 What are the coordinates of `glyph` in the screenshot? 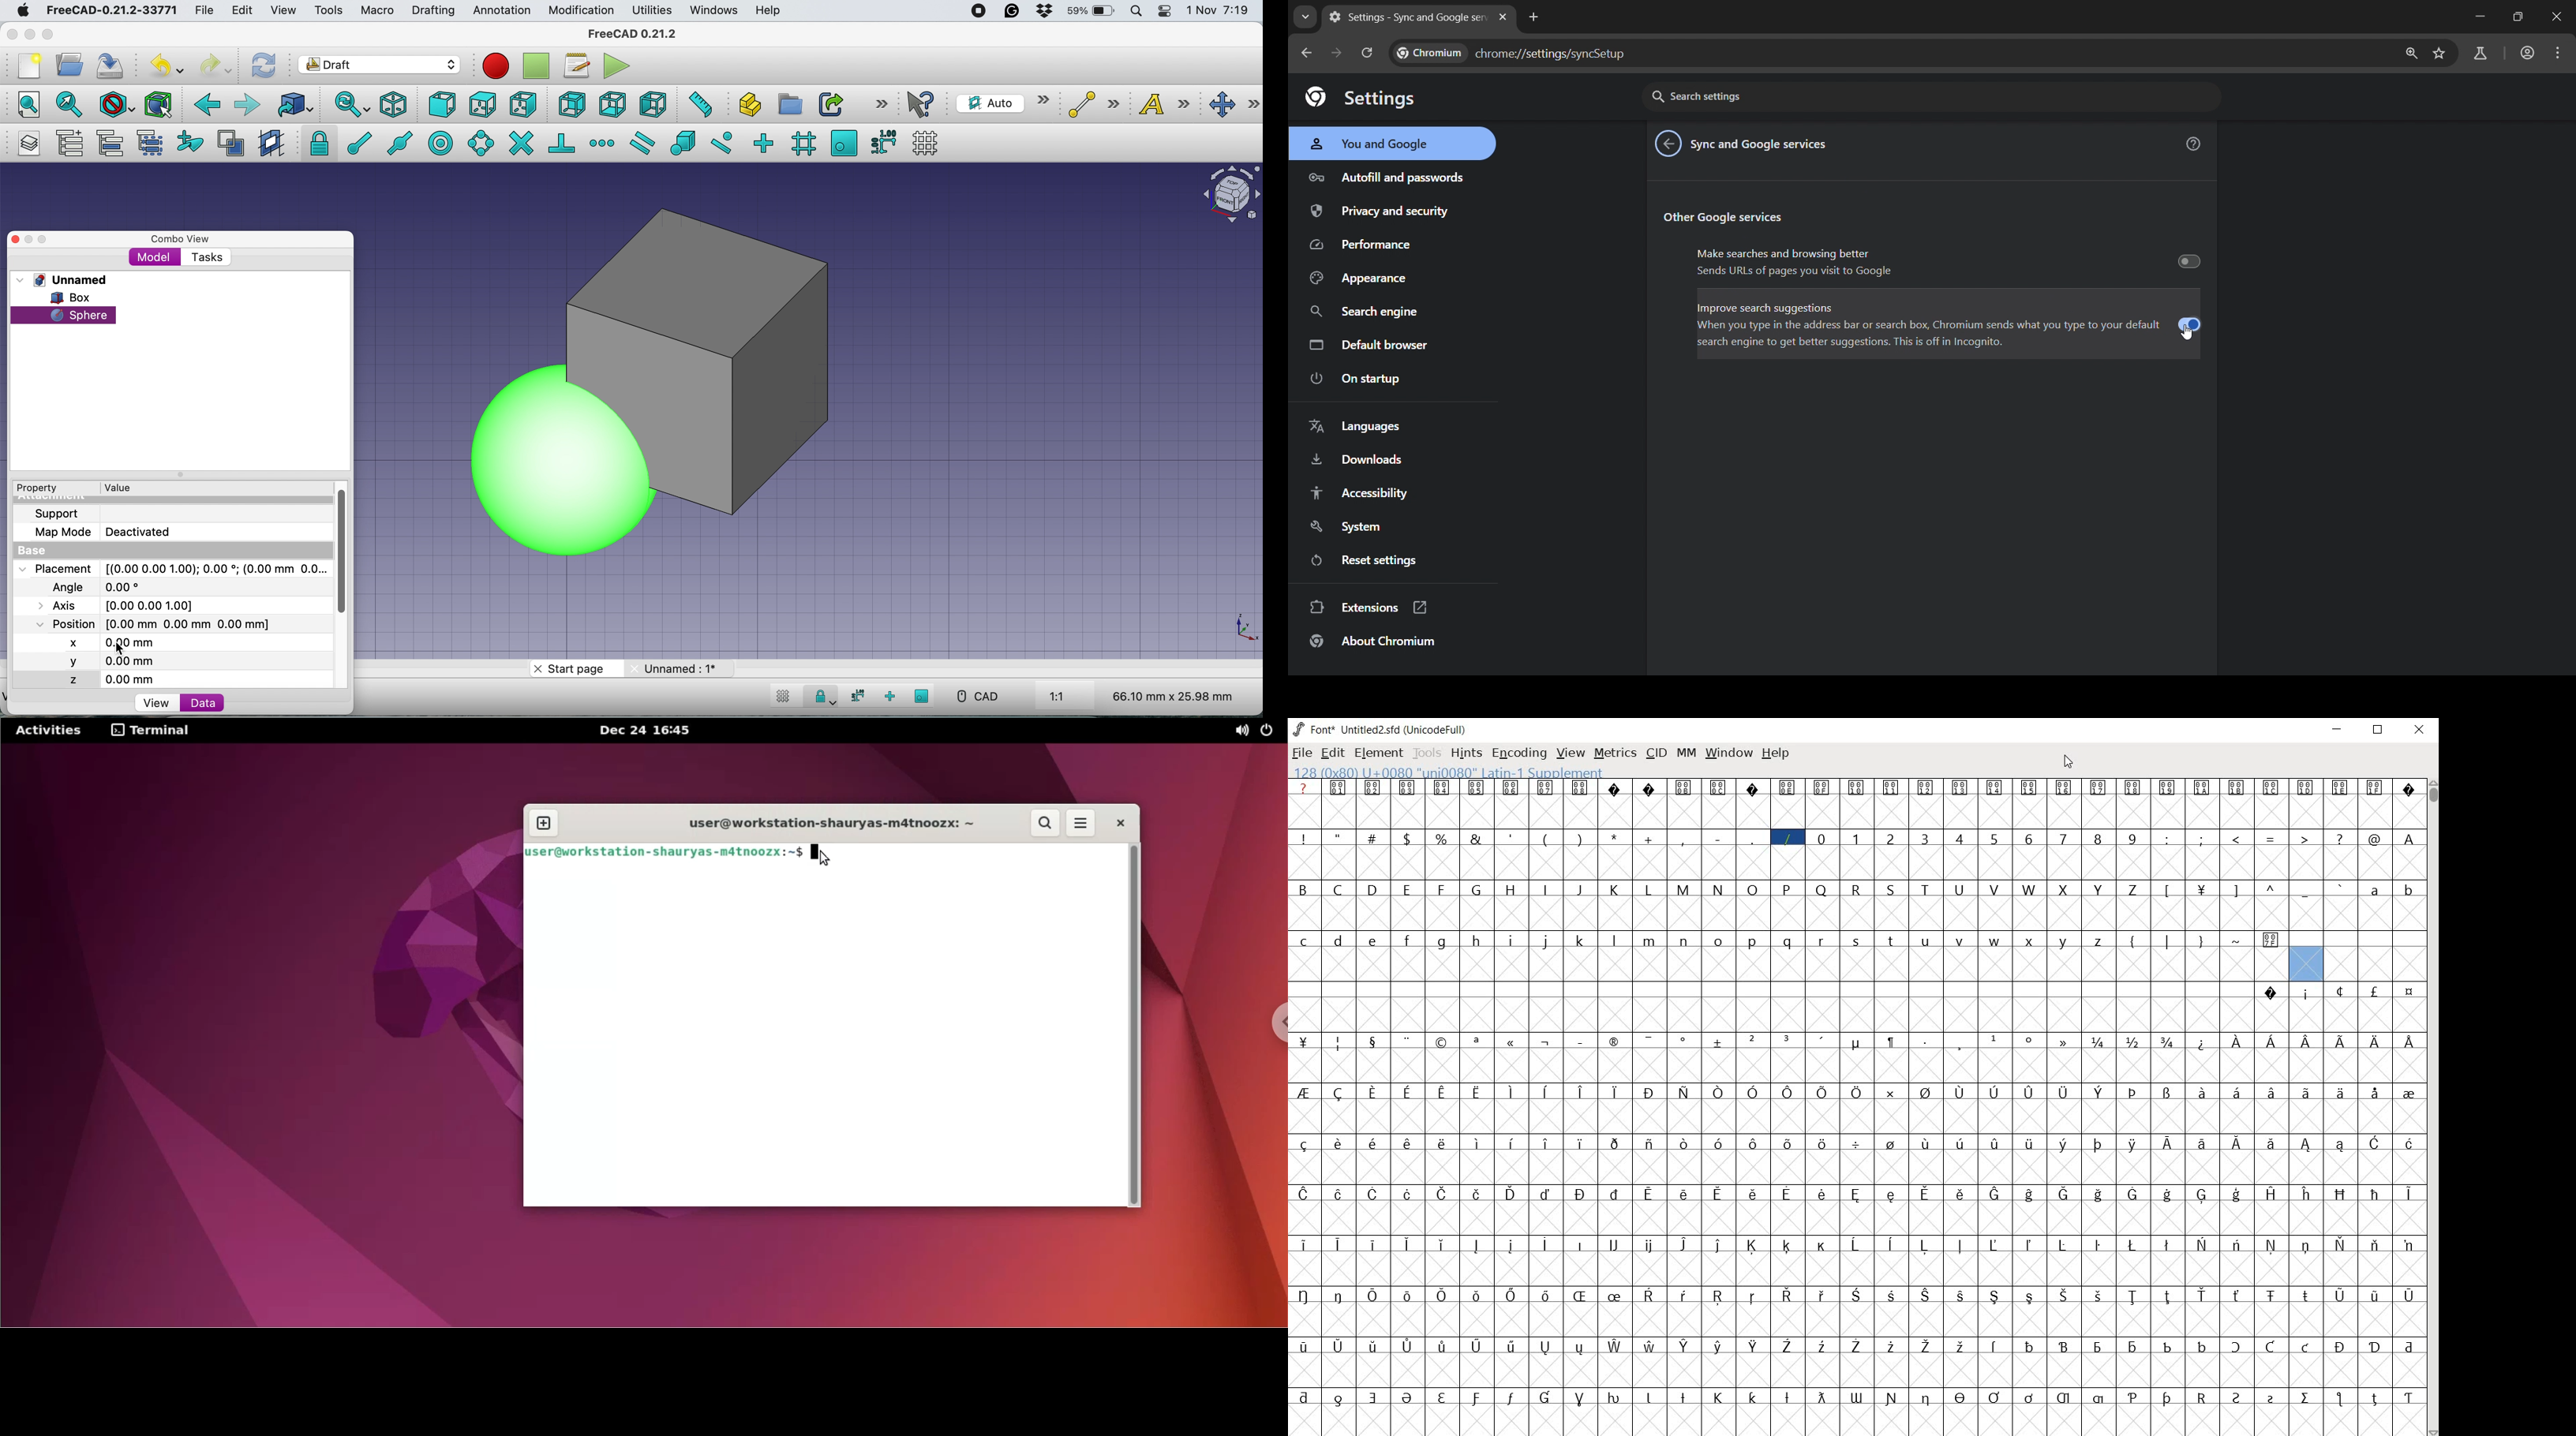 It's located at (1649, 839).